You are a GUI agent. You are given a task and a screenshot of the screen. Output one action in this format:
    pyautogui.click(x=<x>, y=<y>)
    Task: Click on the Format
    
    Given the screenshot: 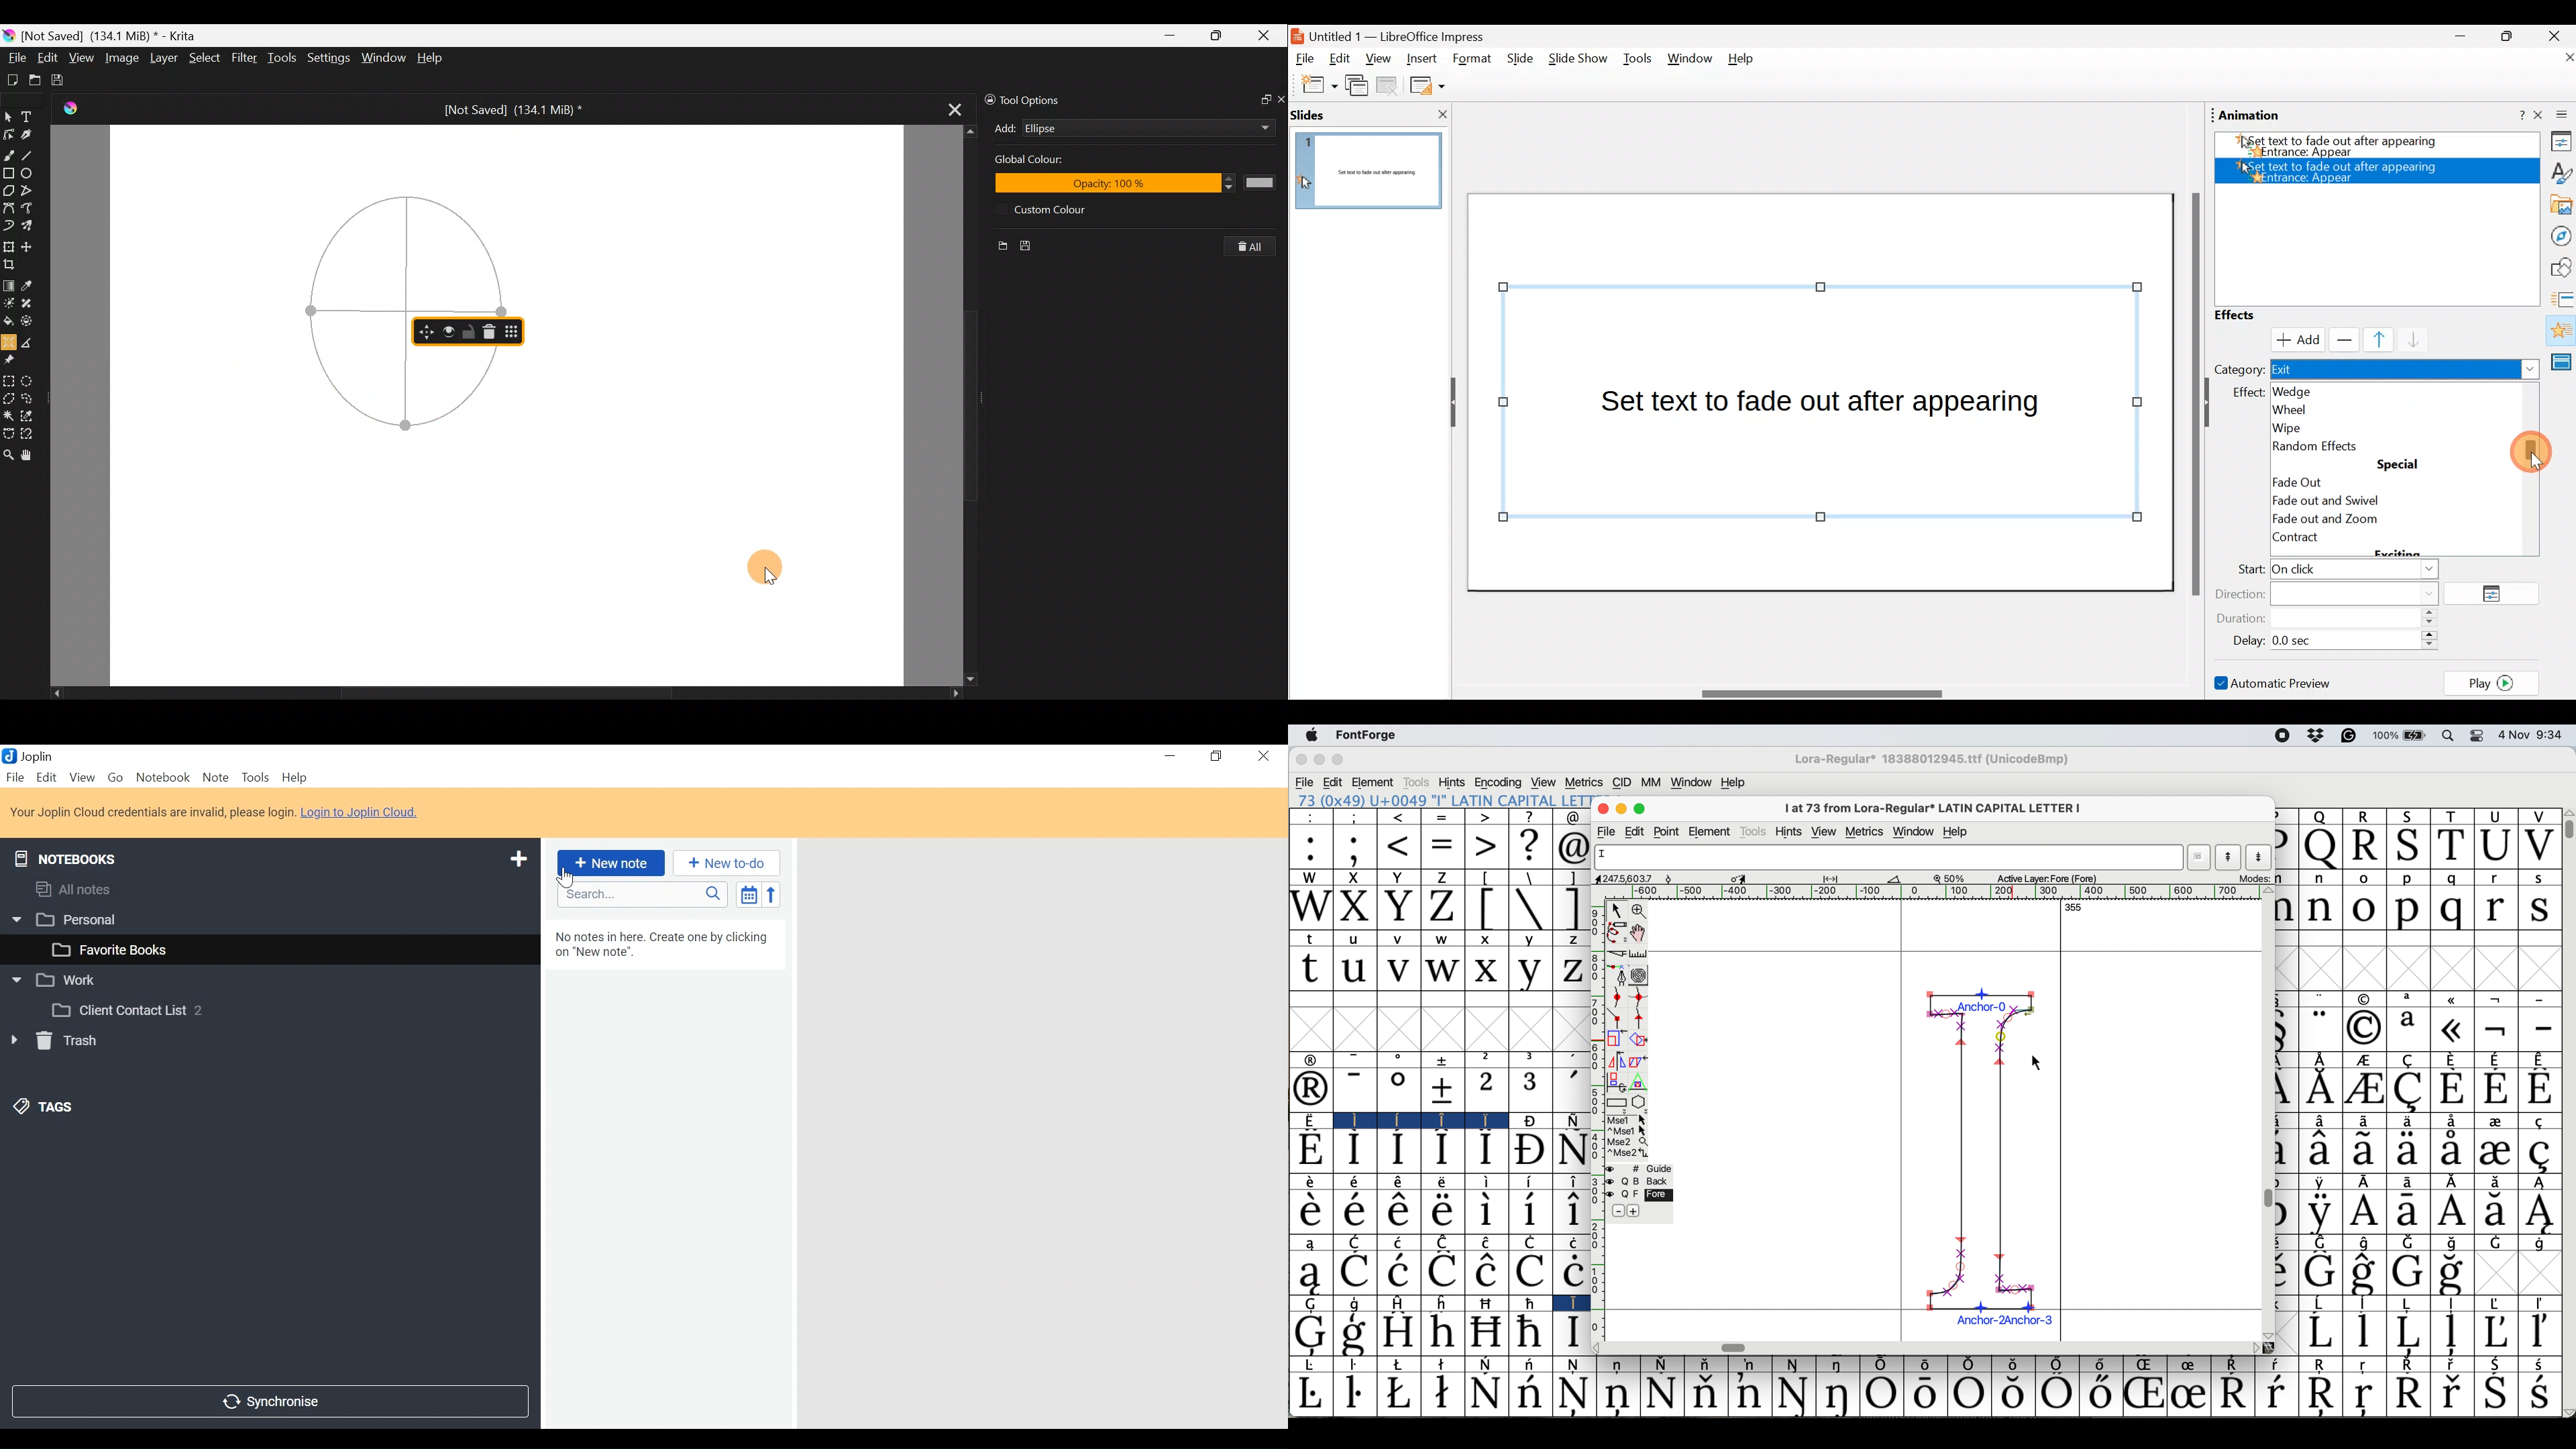 What is the action you would take?
    pyautogui.click(x=1472, y=60)
    